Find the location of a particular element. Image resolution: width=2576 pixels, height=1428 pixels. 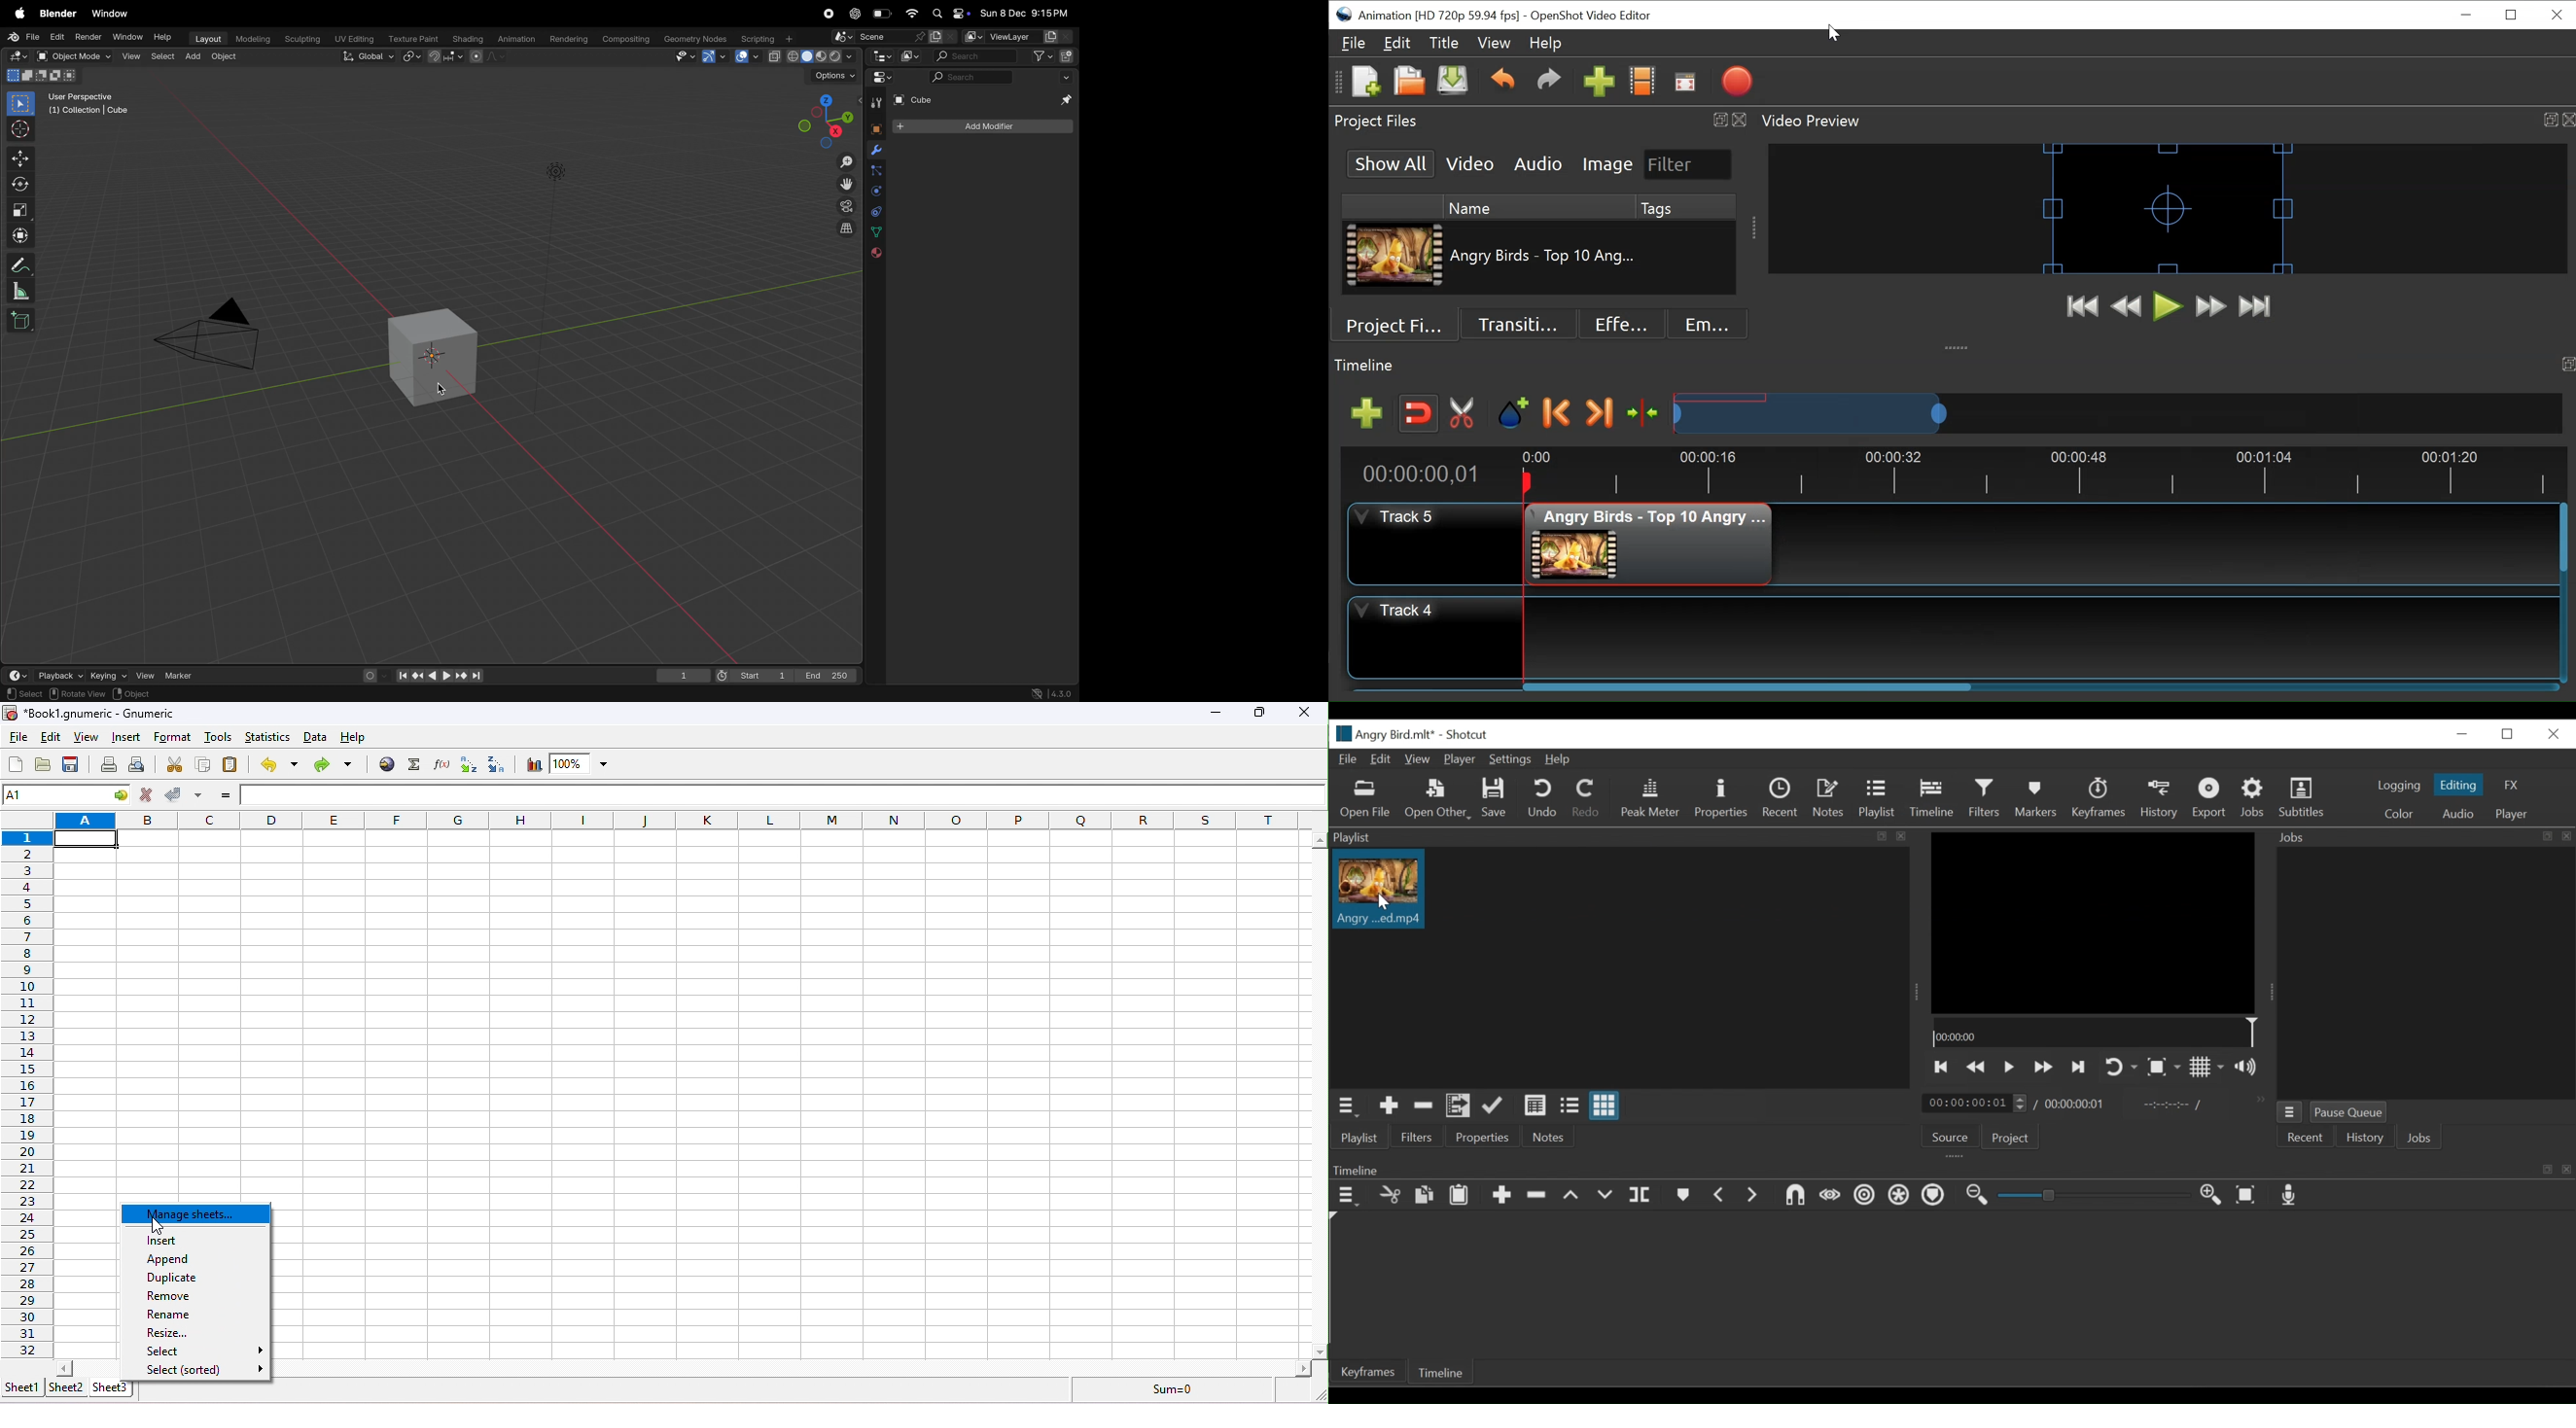

create a new workbook is located at coordinates (15, 764).